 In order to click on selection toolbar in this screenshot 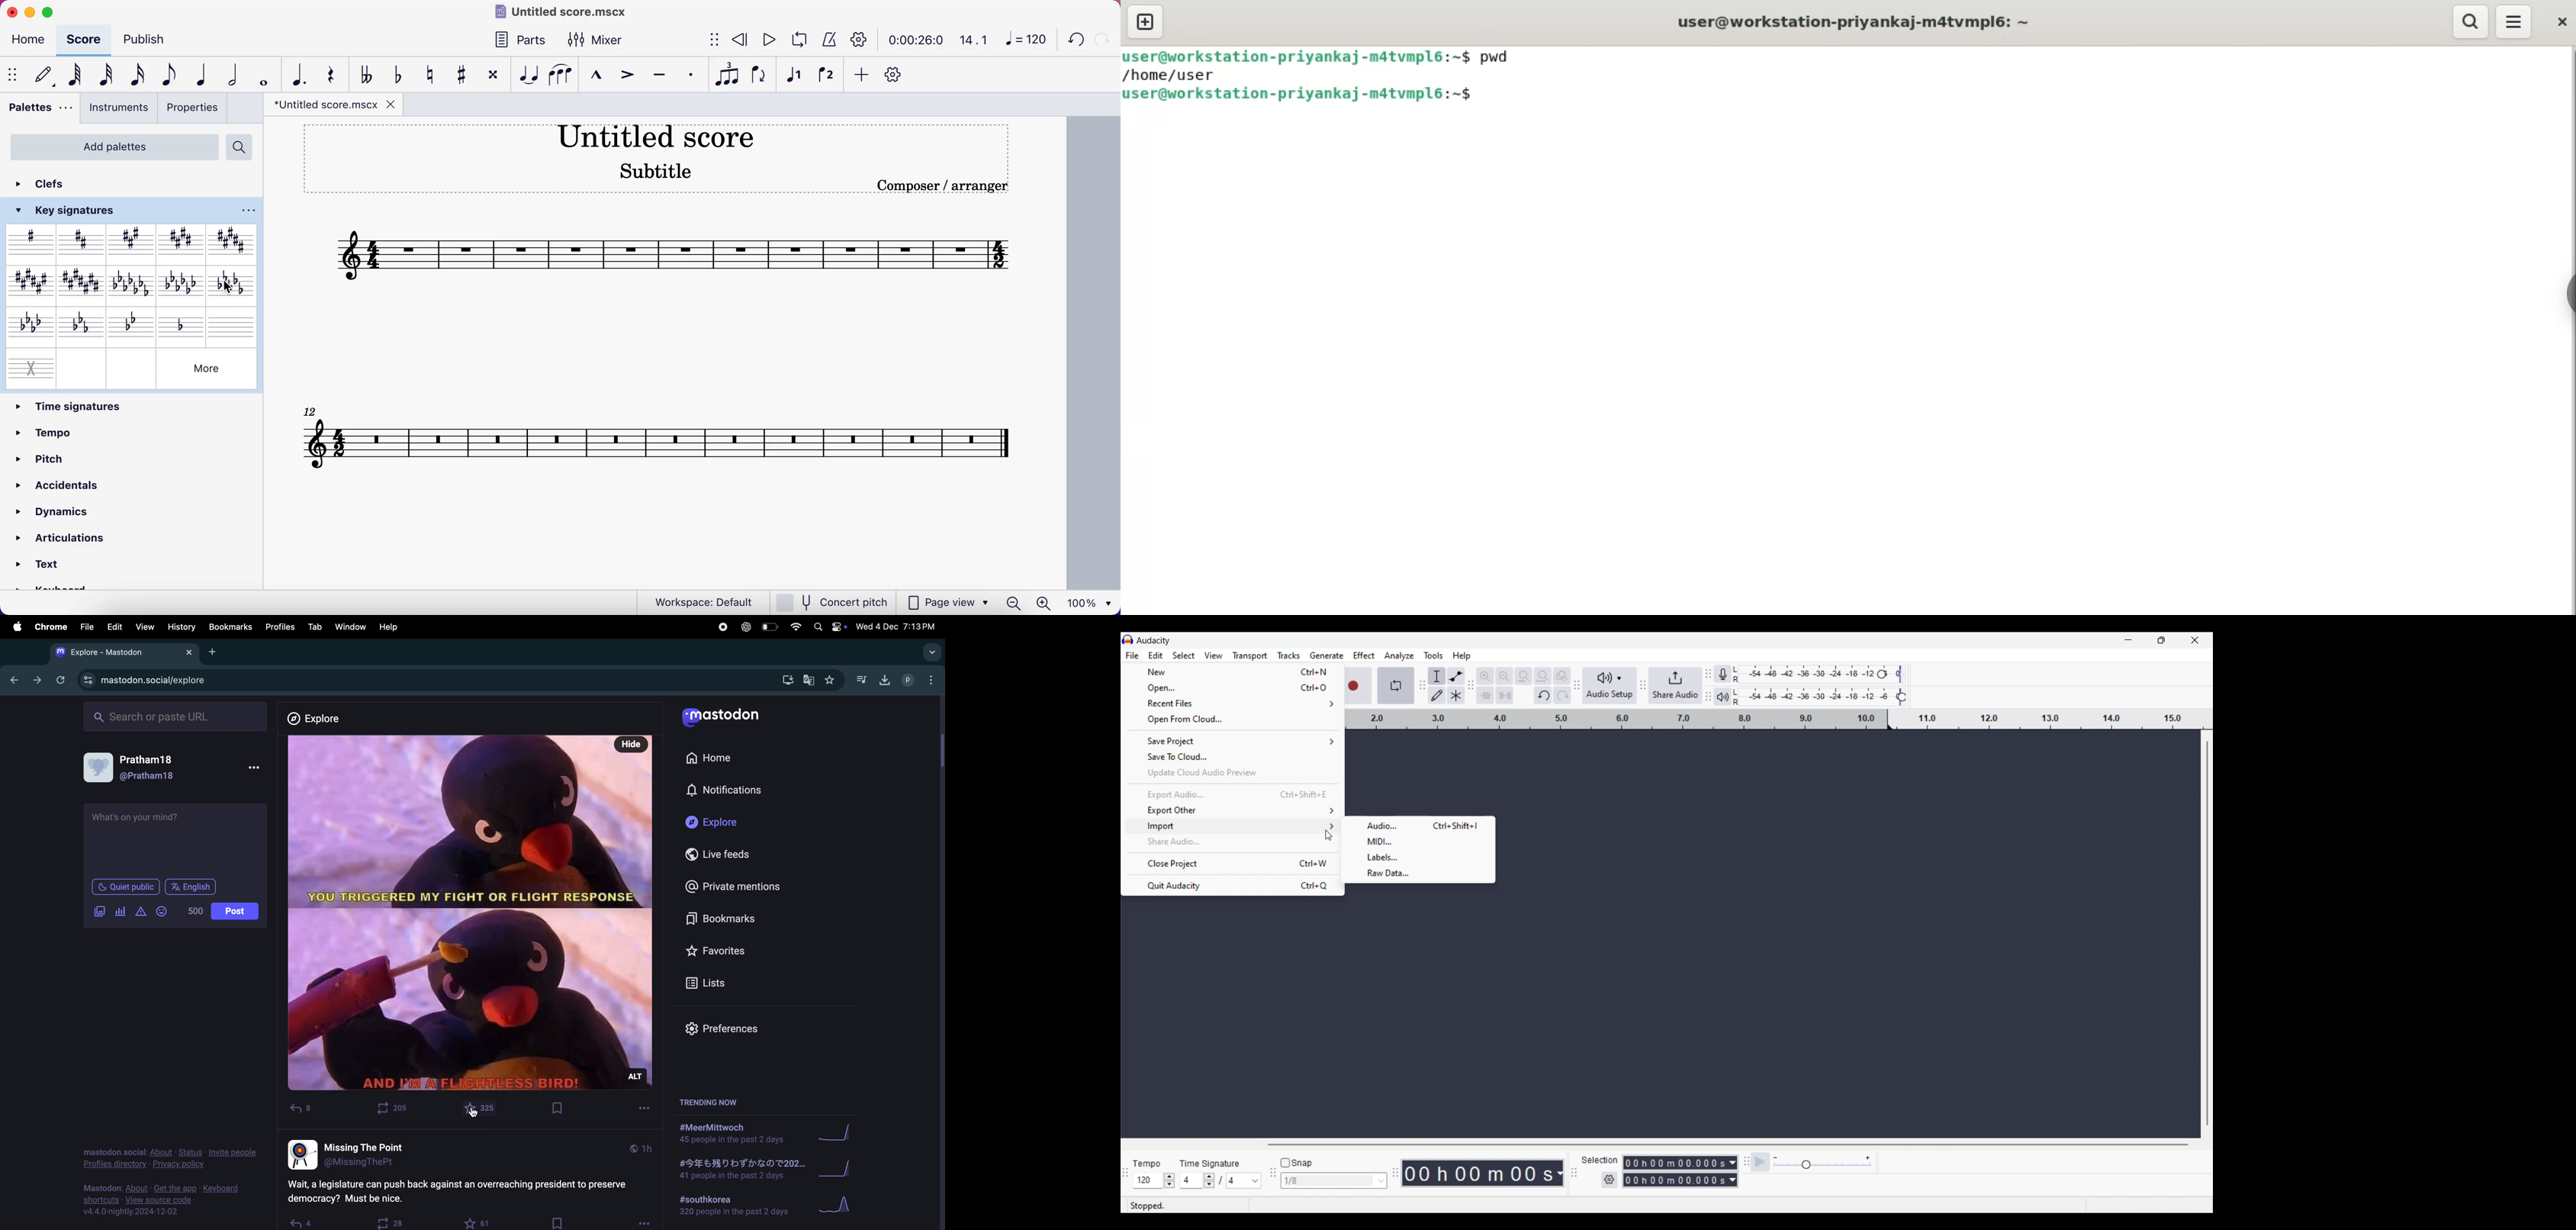, I will do `click(1571, 1173)`.